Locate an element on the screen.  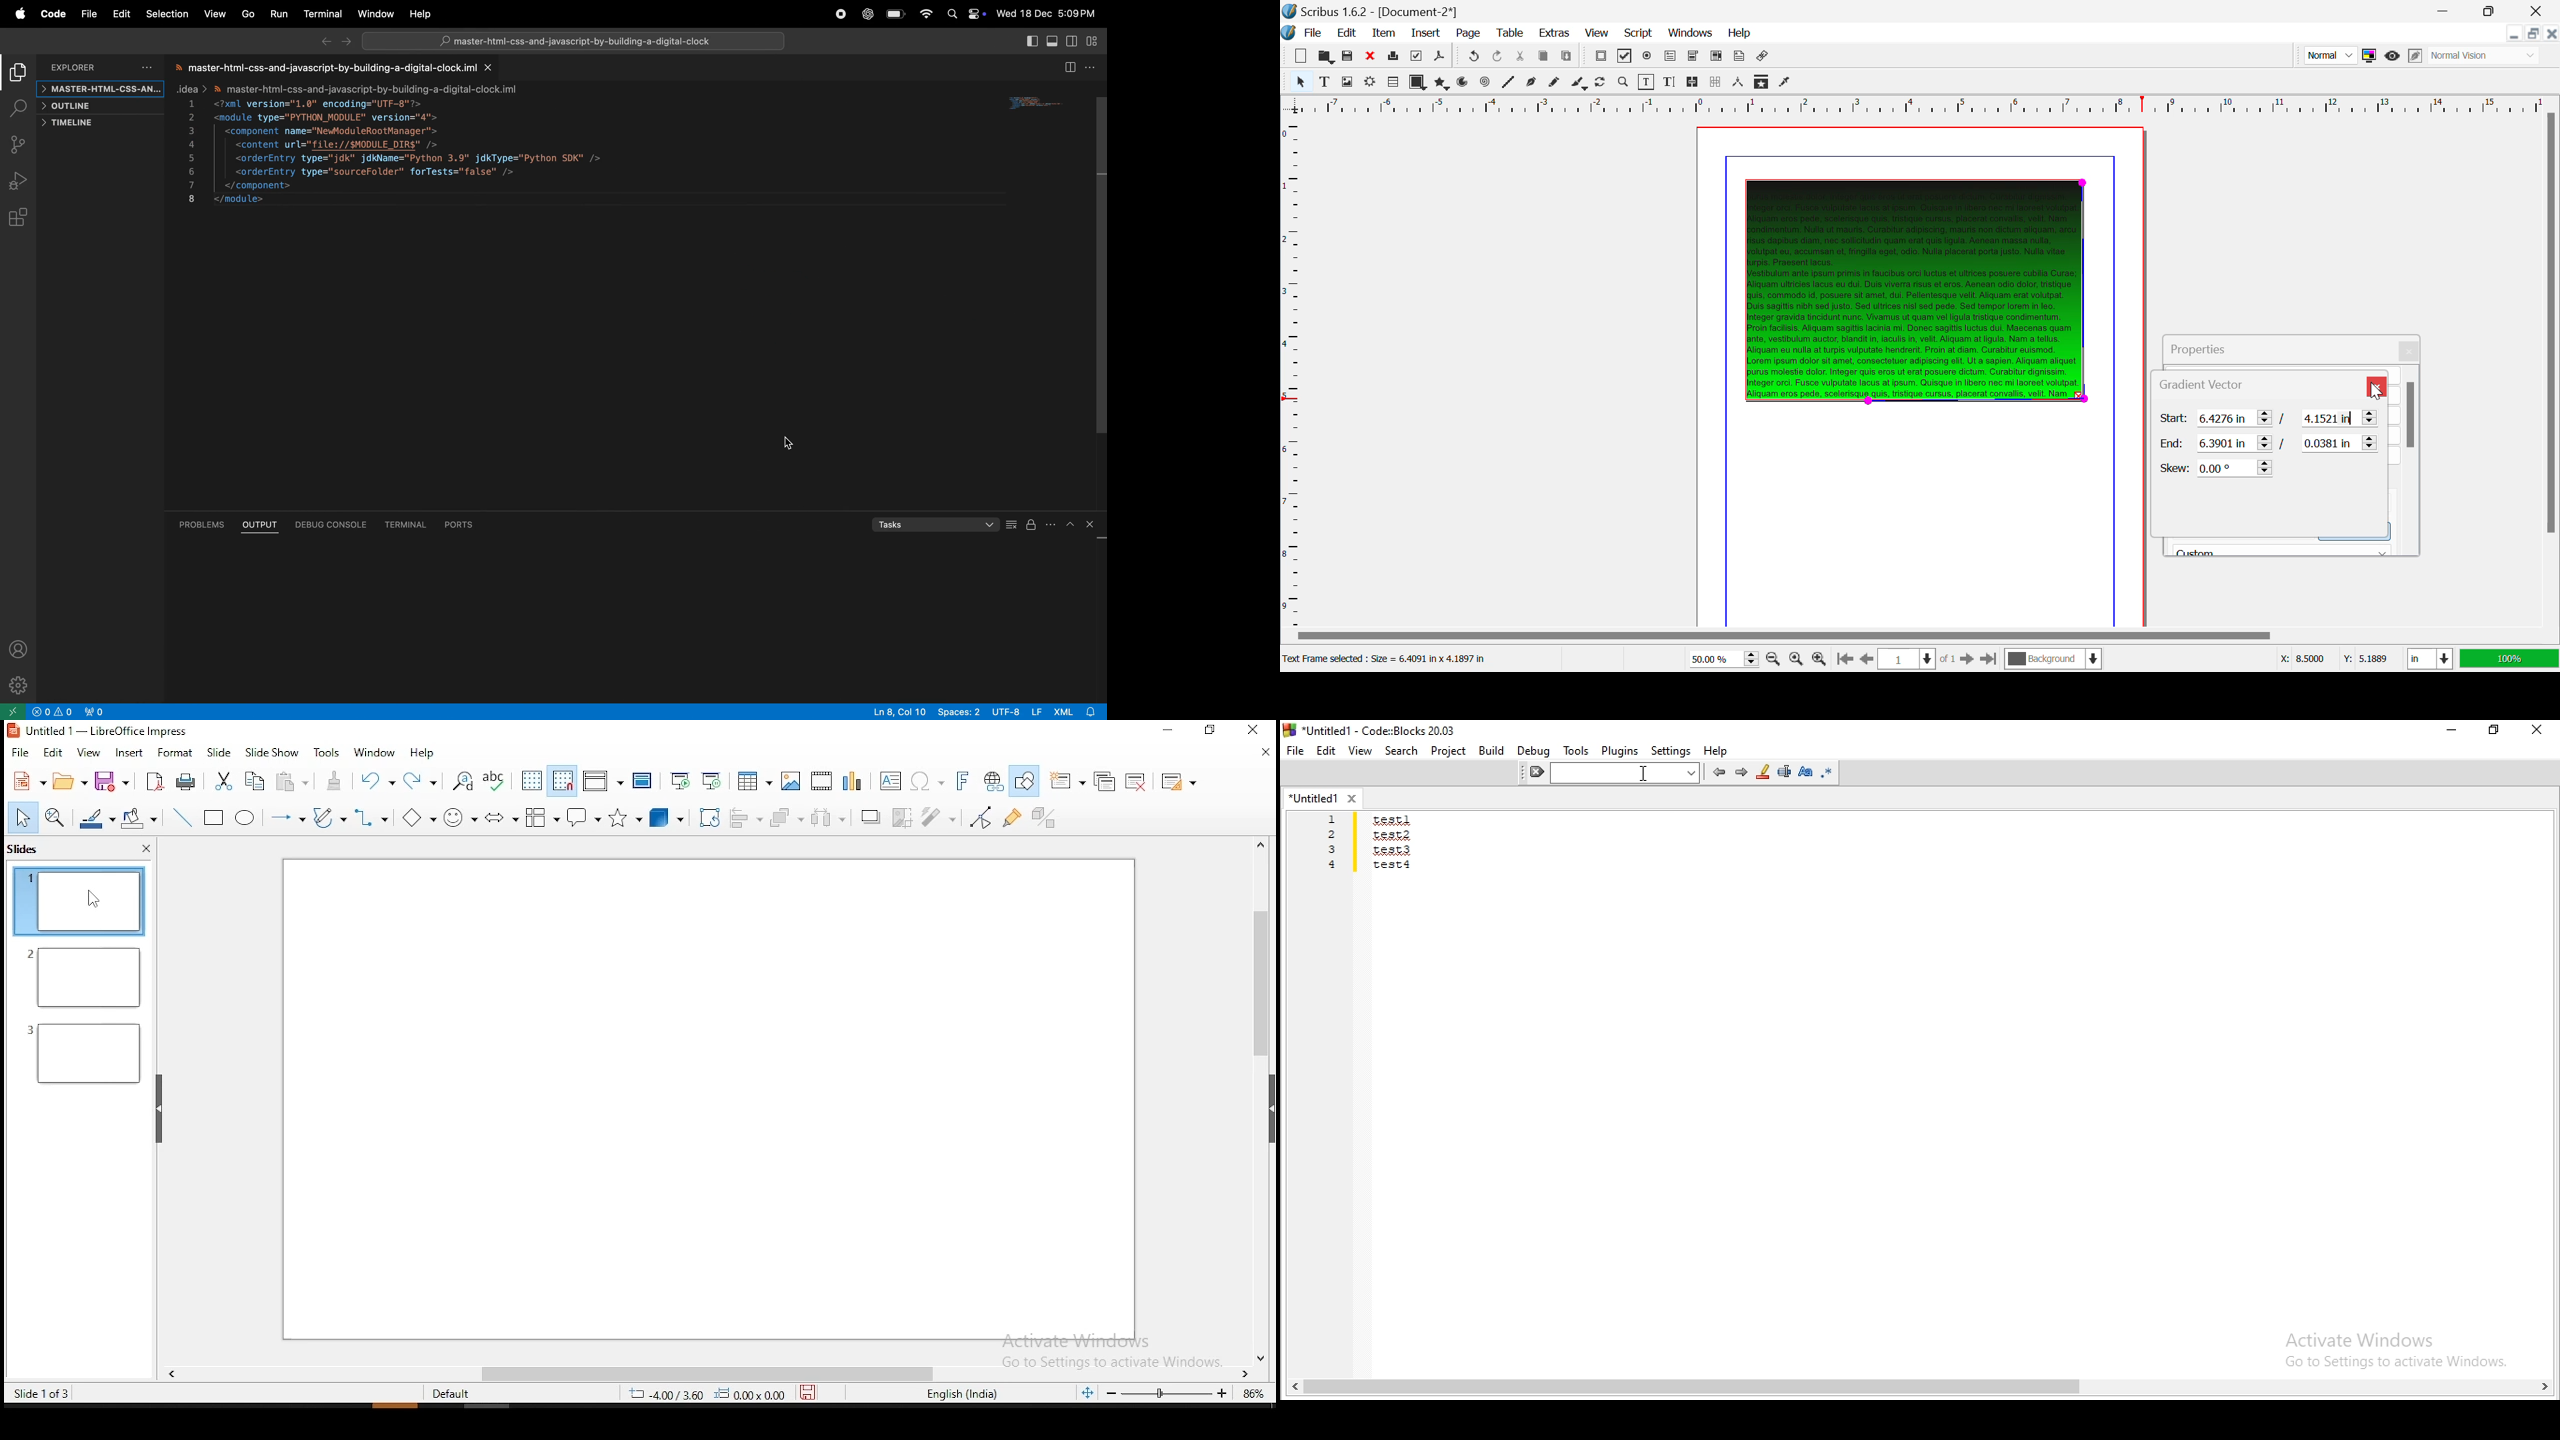
Edit in Preview Mode is located at coordinates (2417, 56).